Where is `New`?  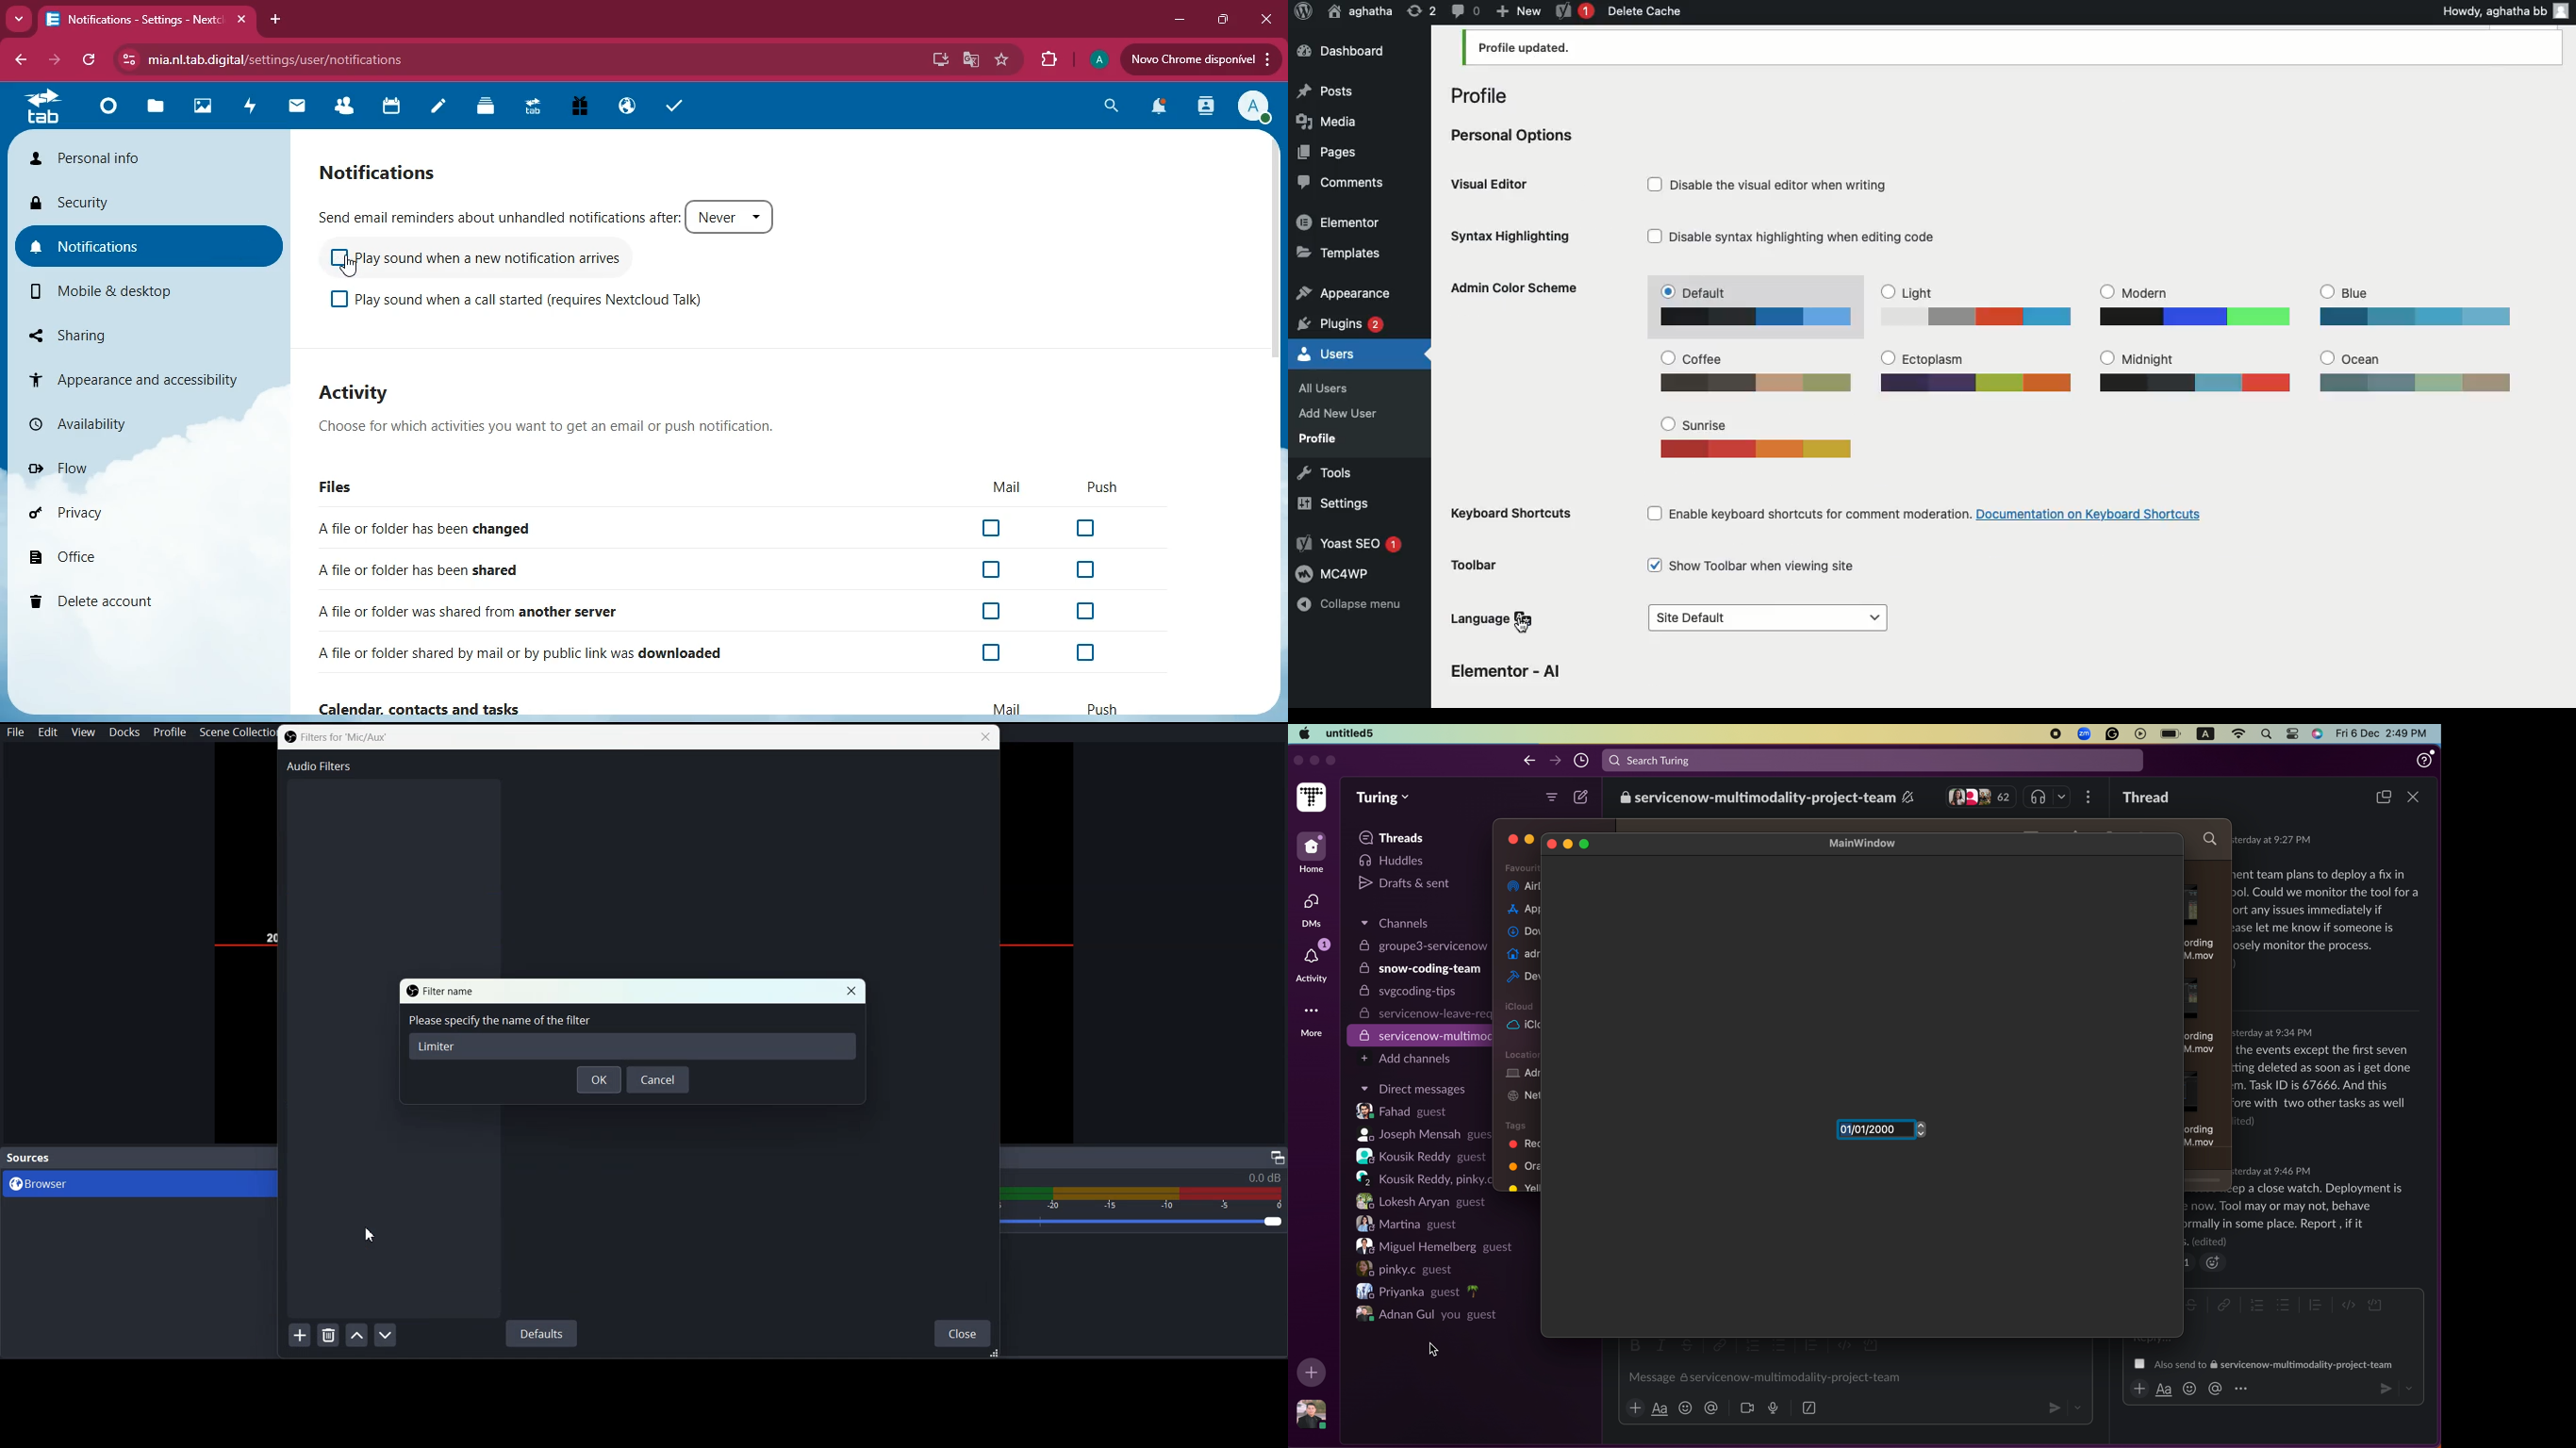
New is located at coordinates (1518, 10).